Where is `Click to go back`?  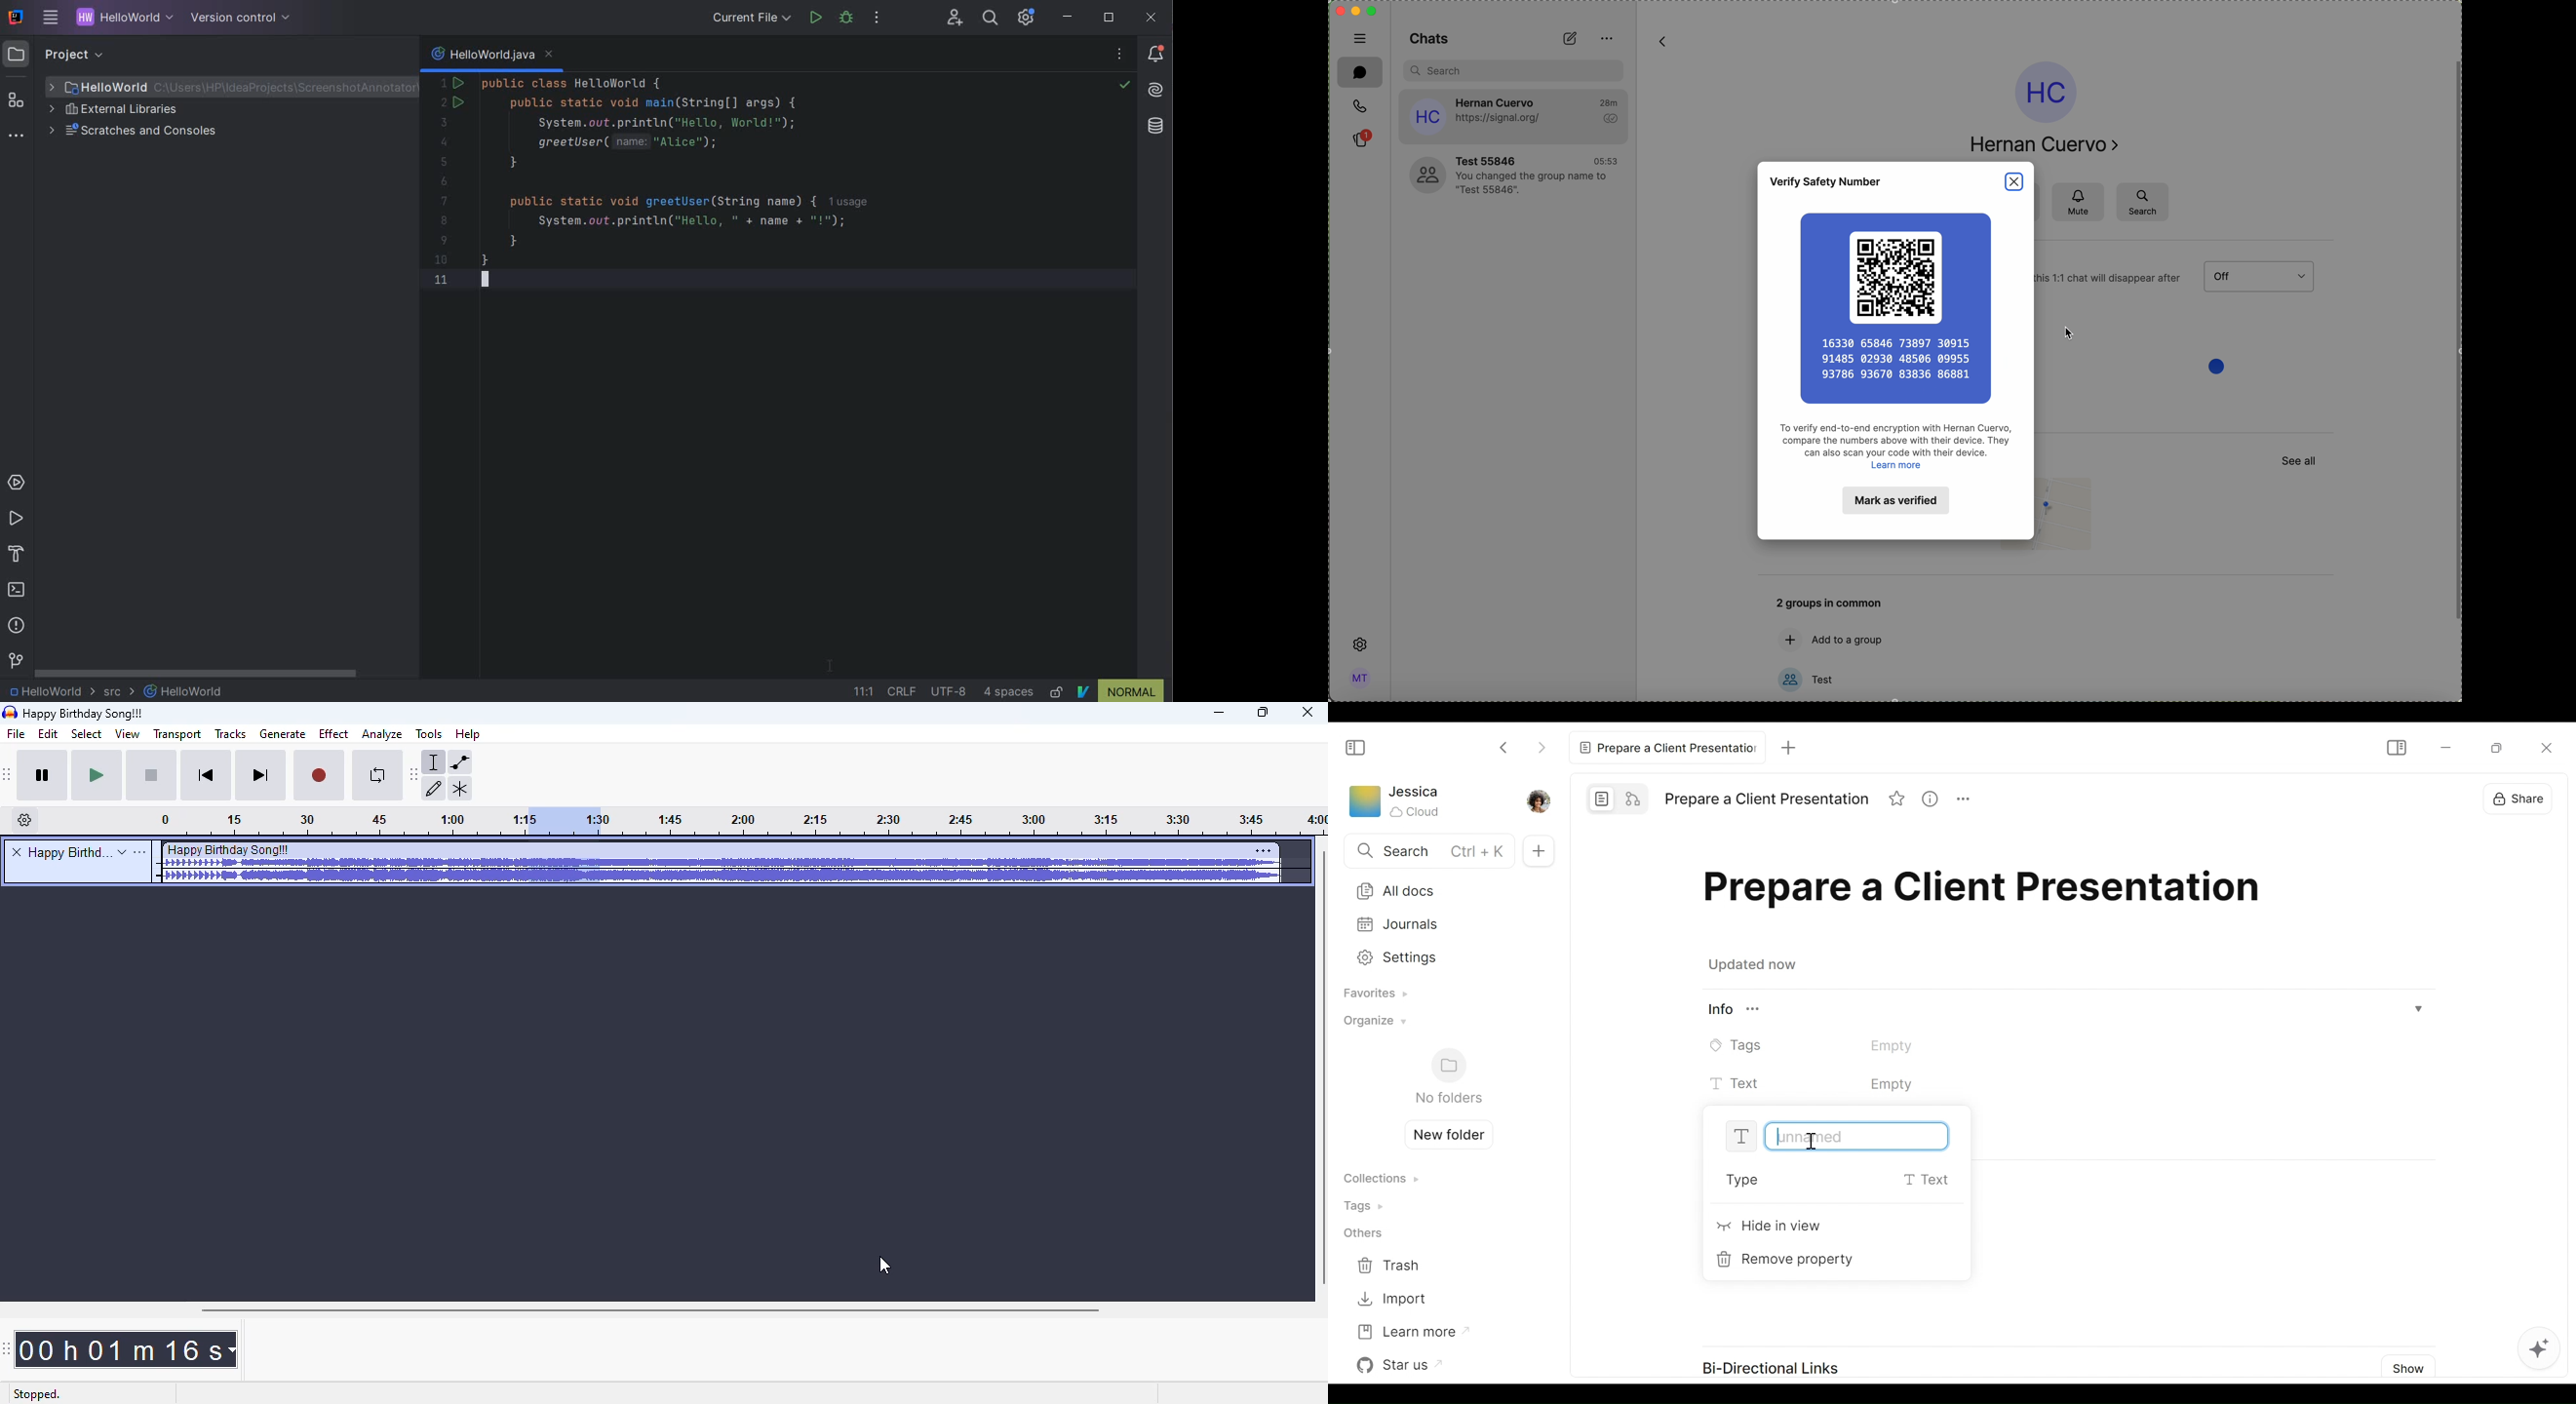
Click to go back is located at coordinates (1505, 746).